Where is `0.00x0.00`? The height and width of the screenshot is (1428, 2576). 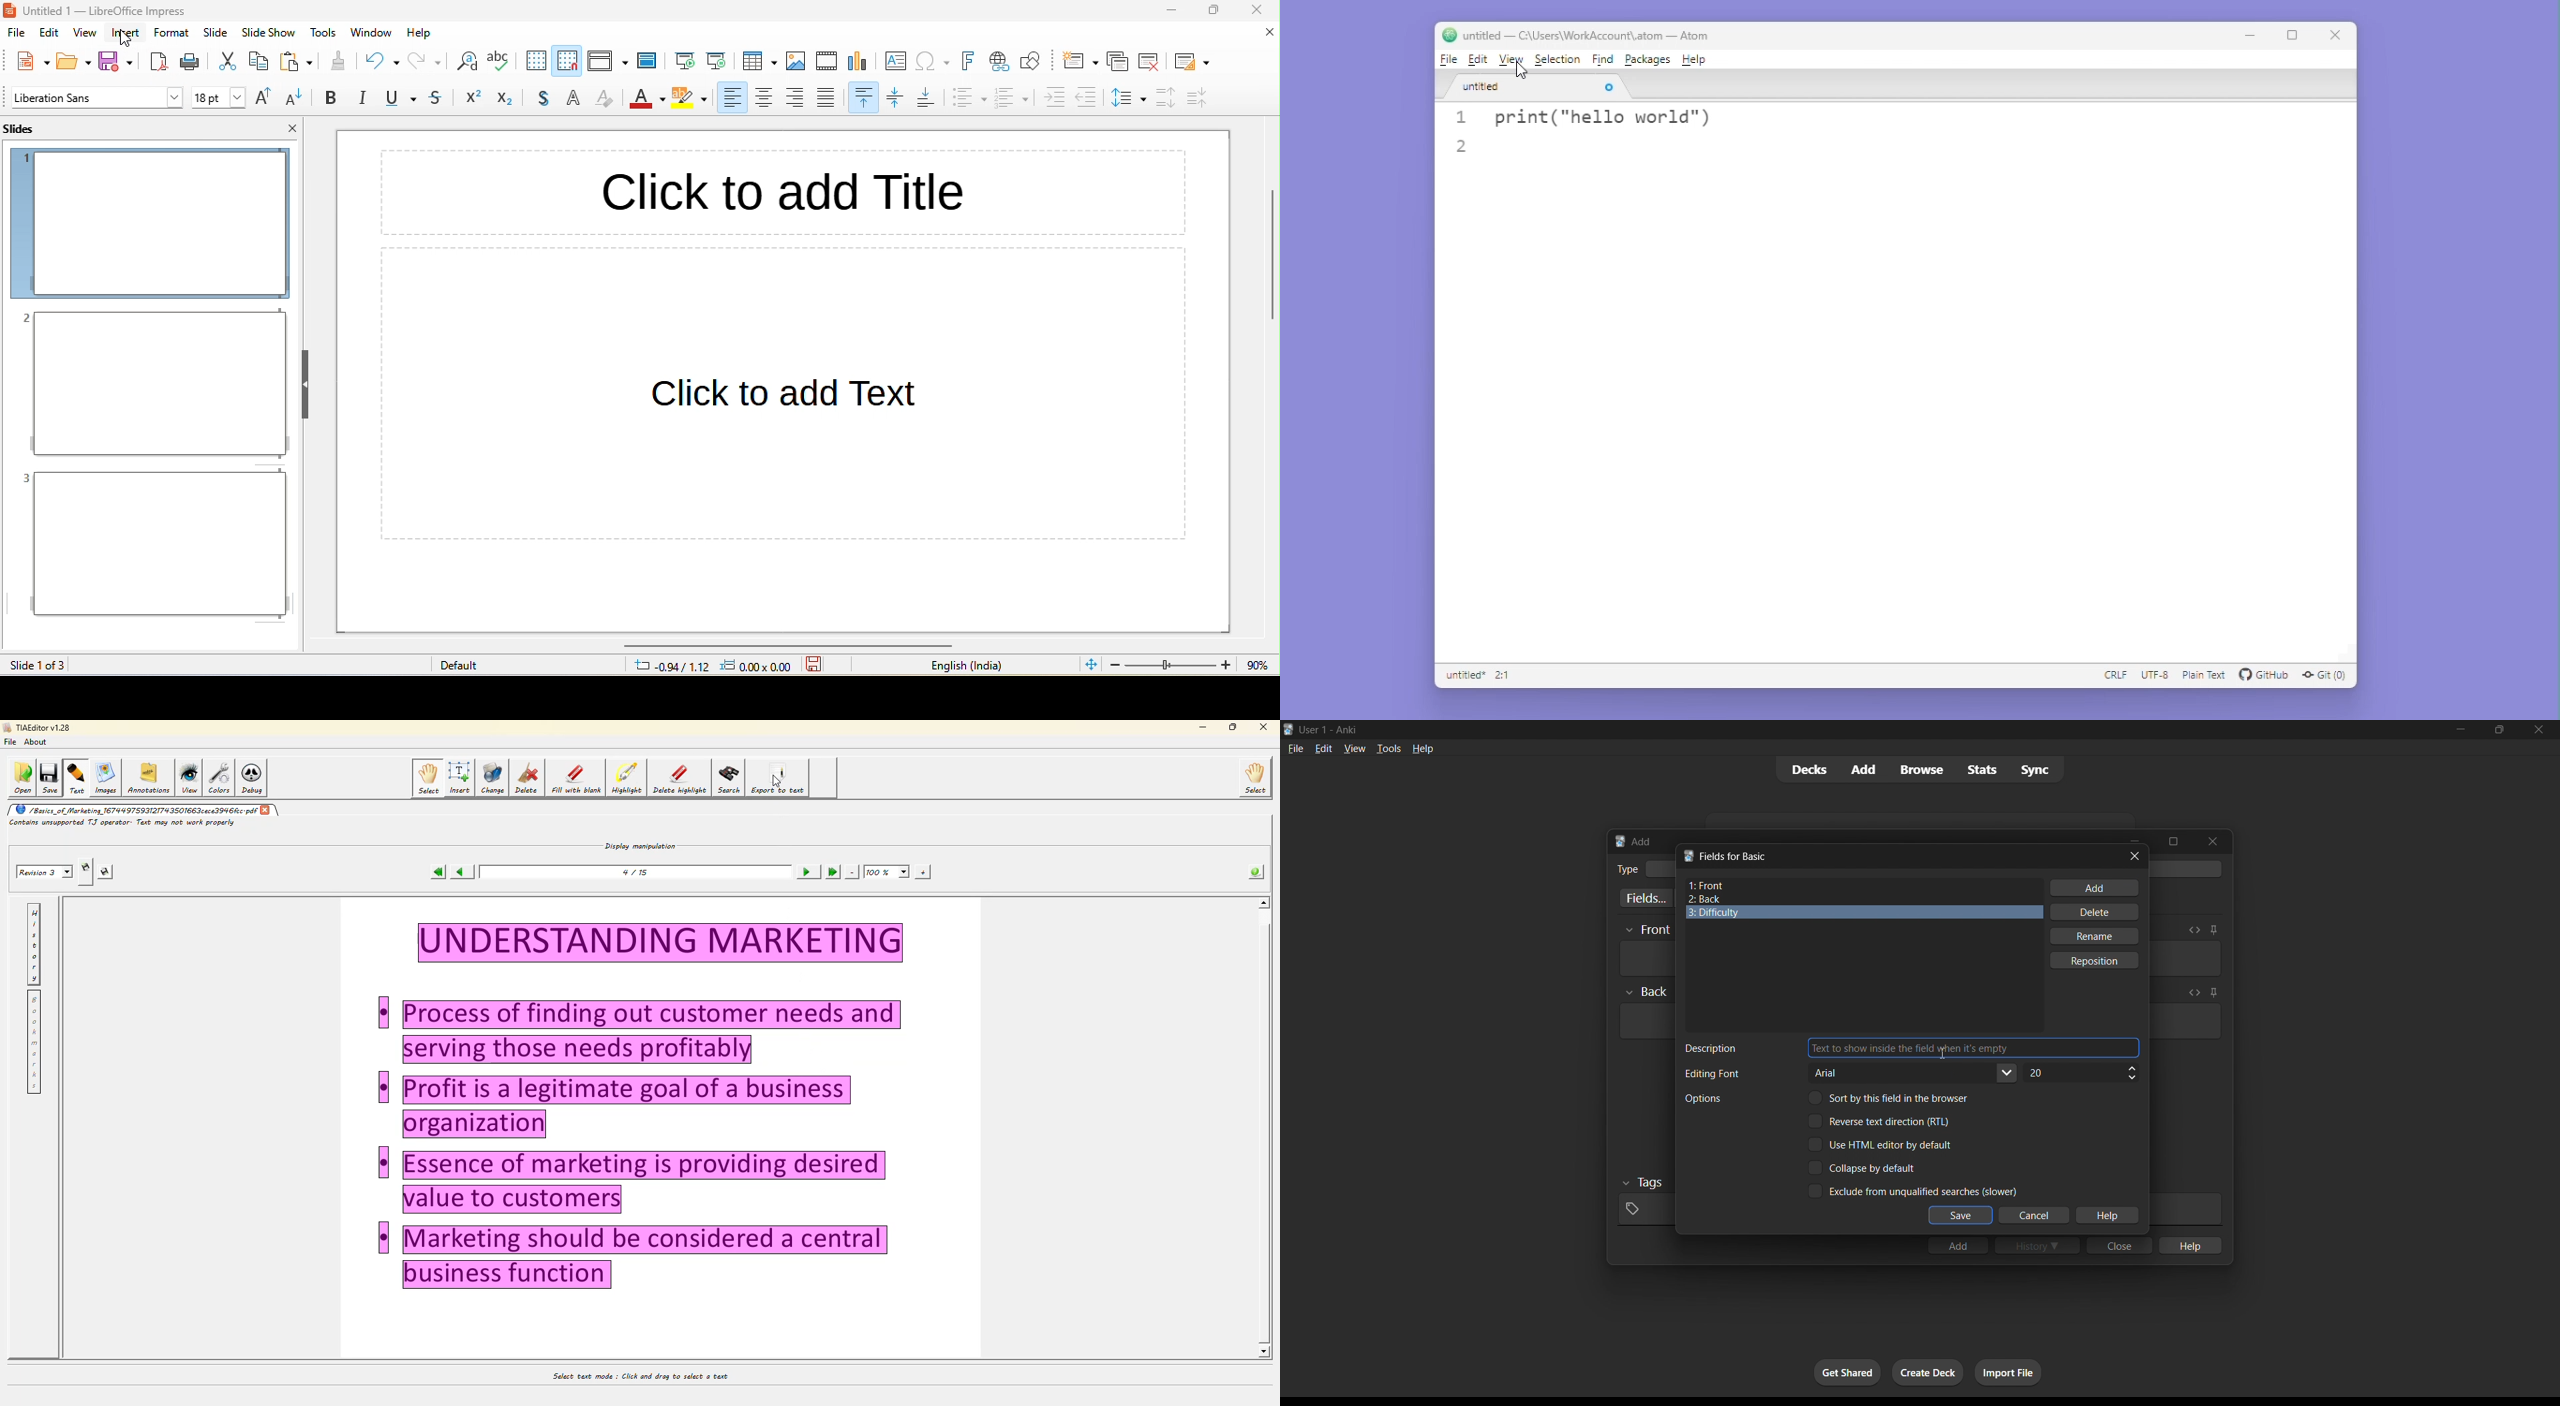
0.00x0.00 is located at coordinates (760, 667).